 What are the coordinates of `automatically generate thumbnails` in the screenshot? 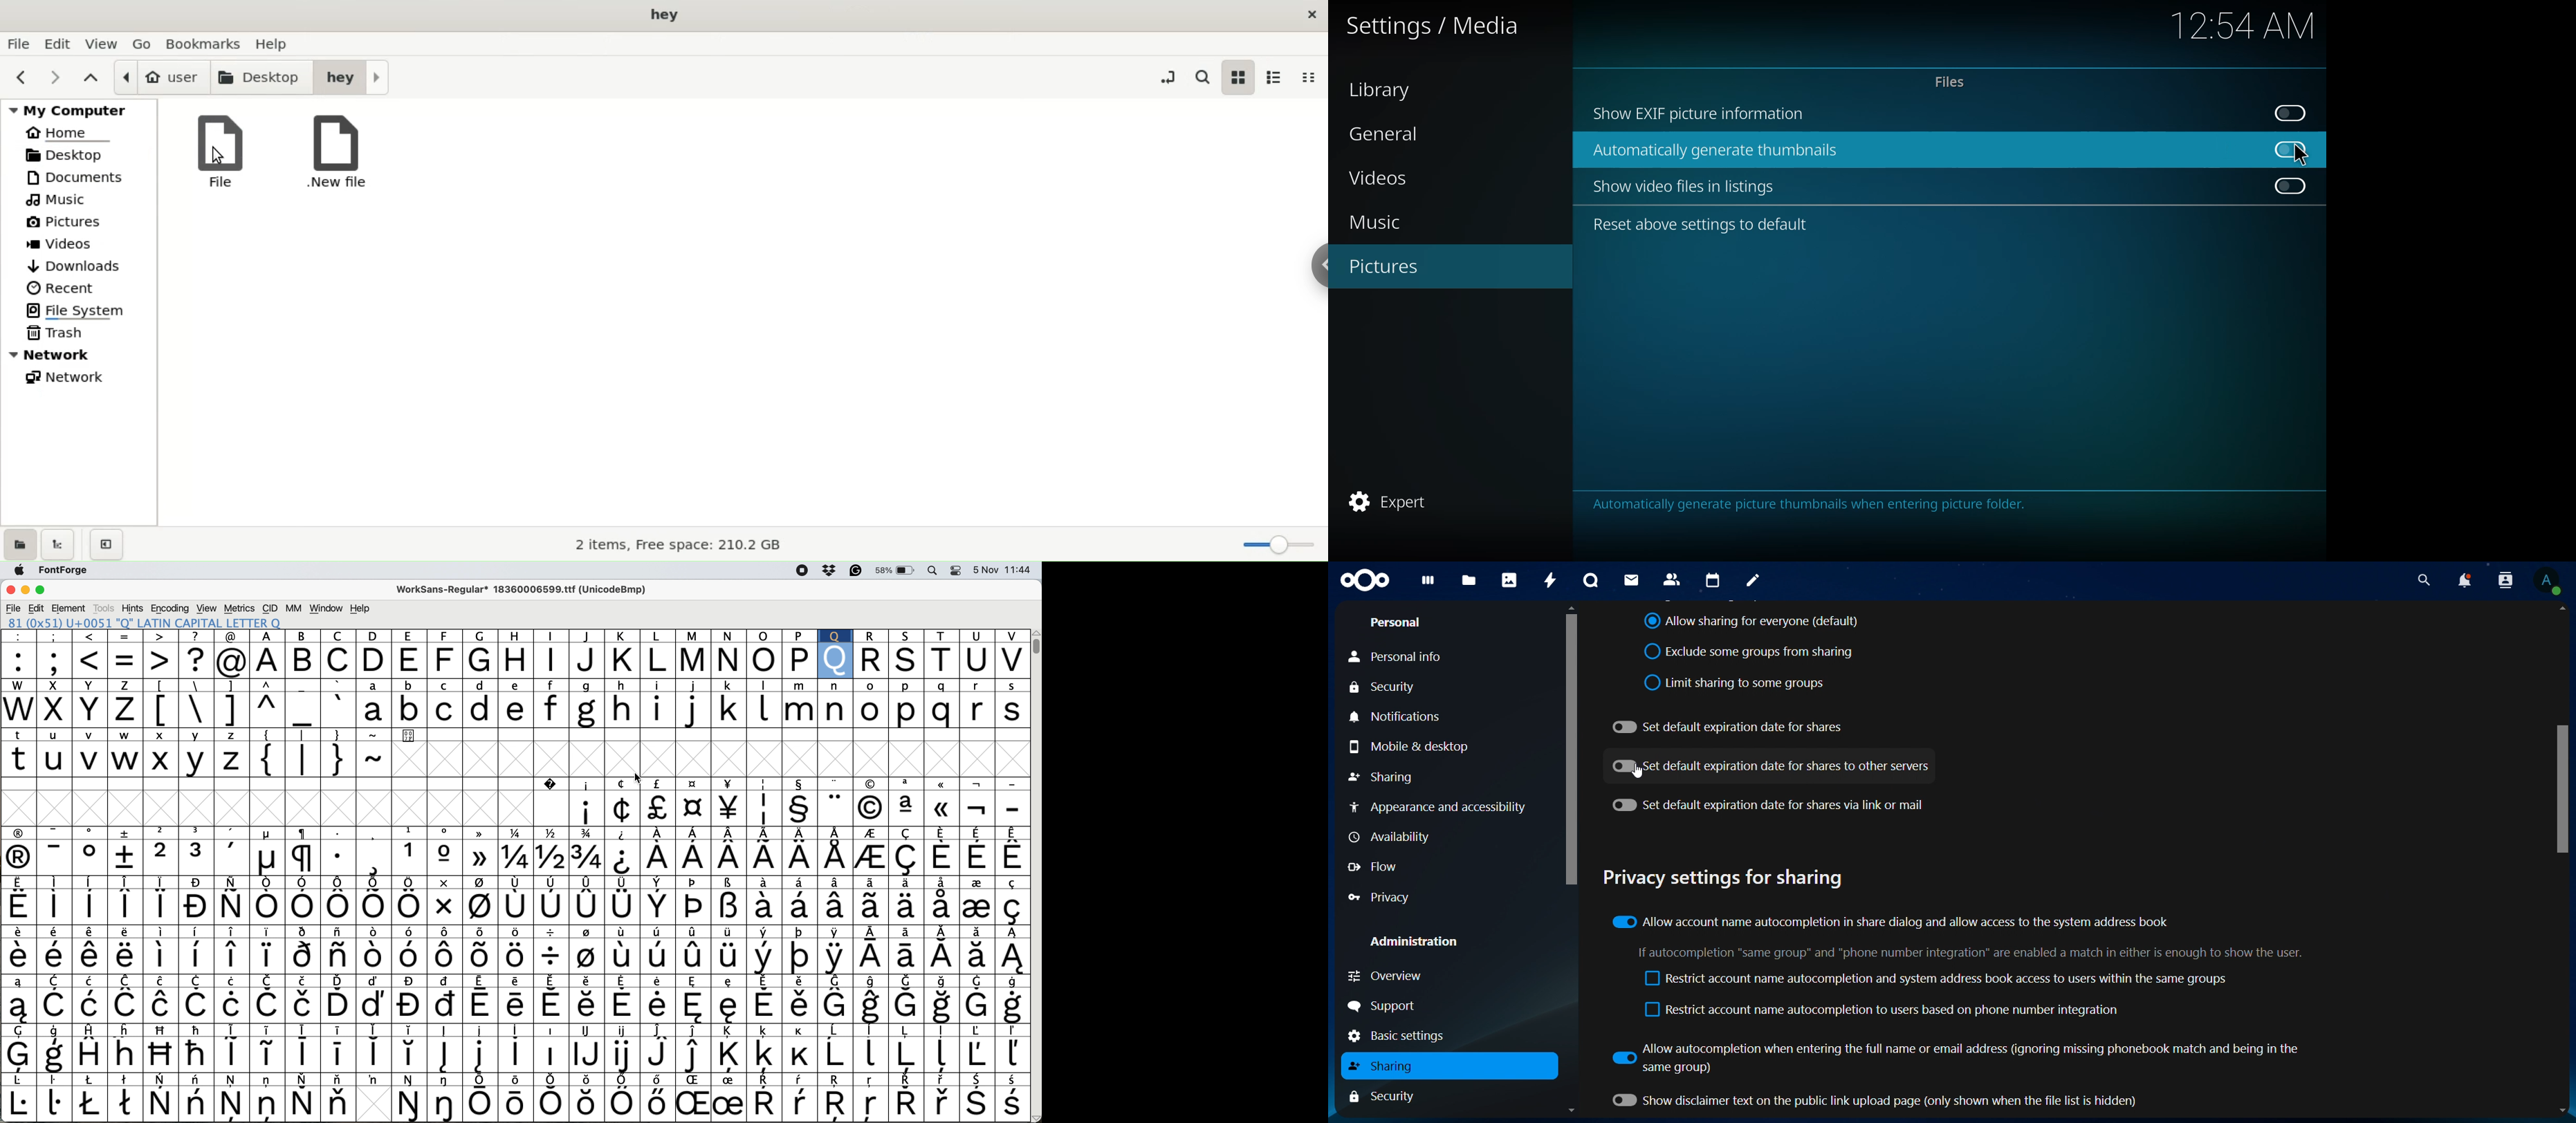 It's located at (1717, 151).